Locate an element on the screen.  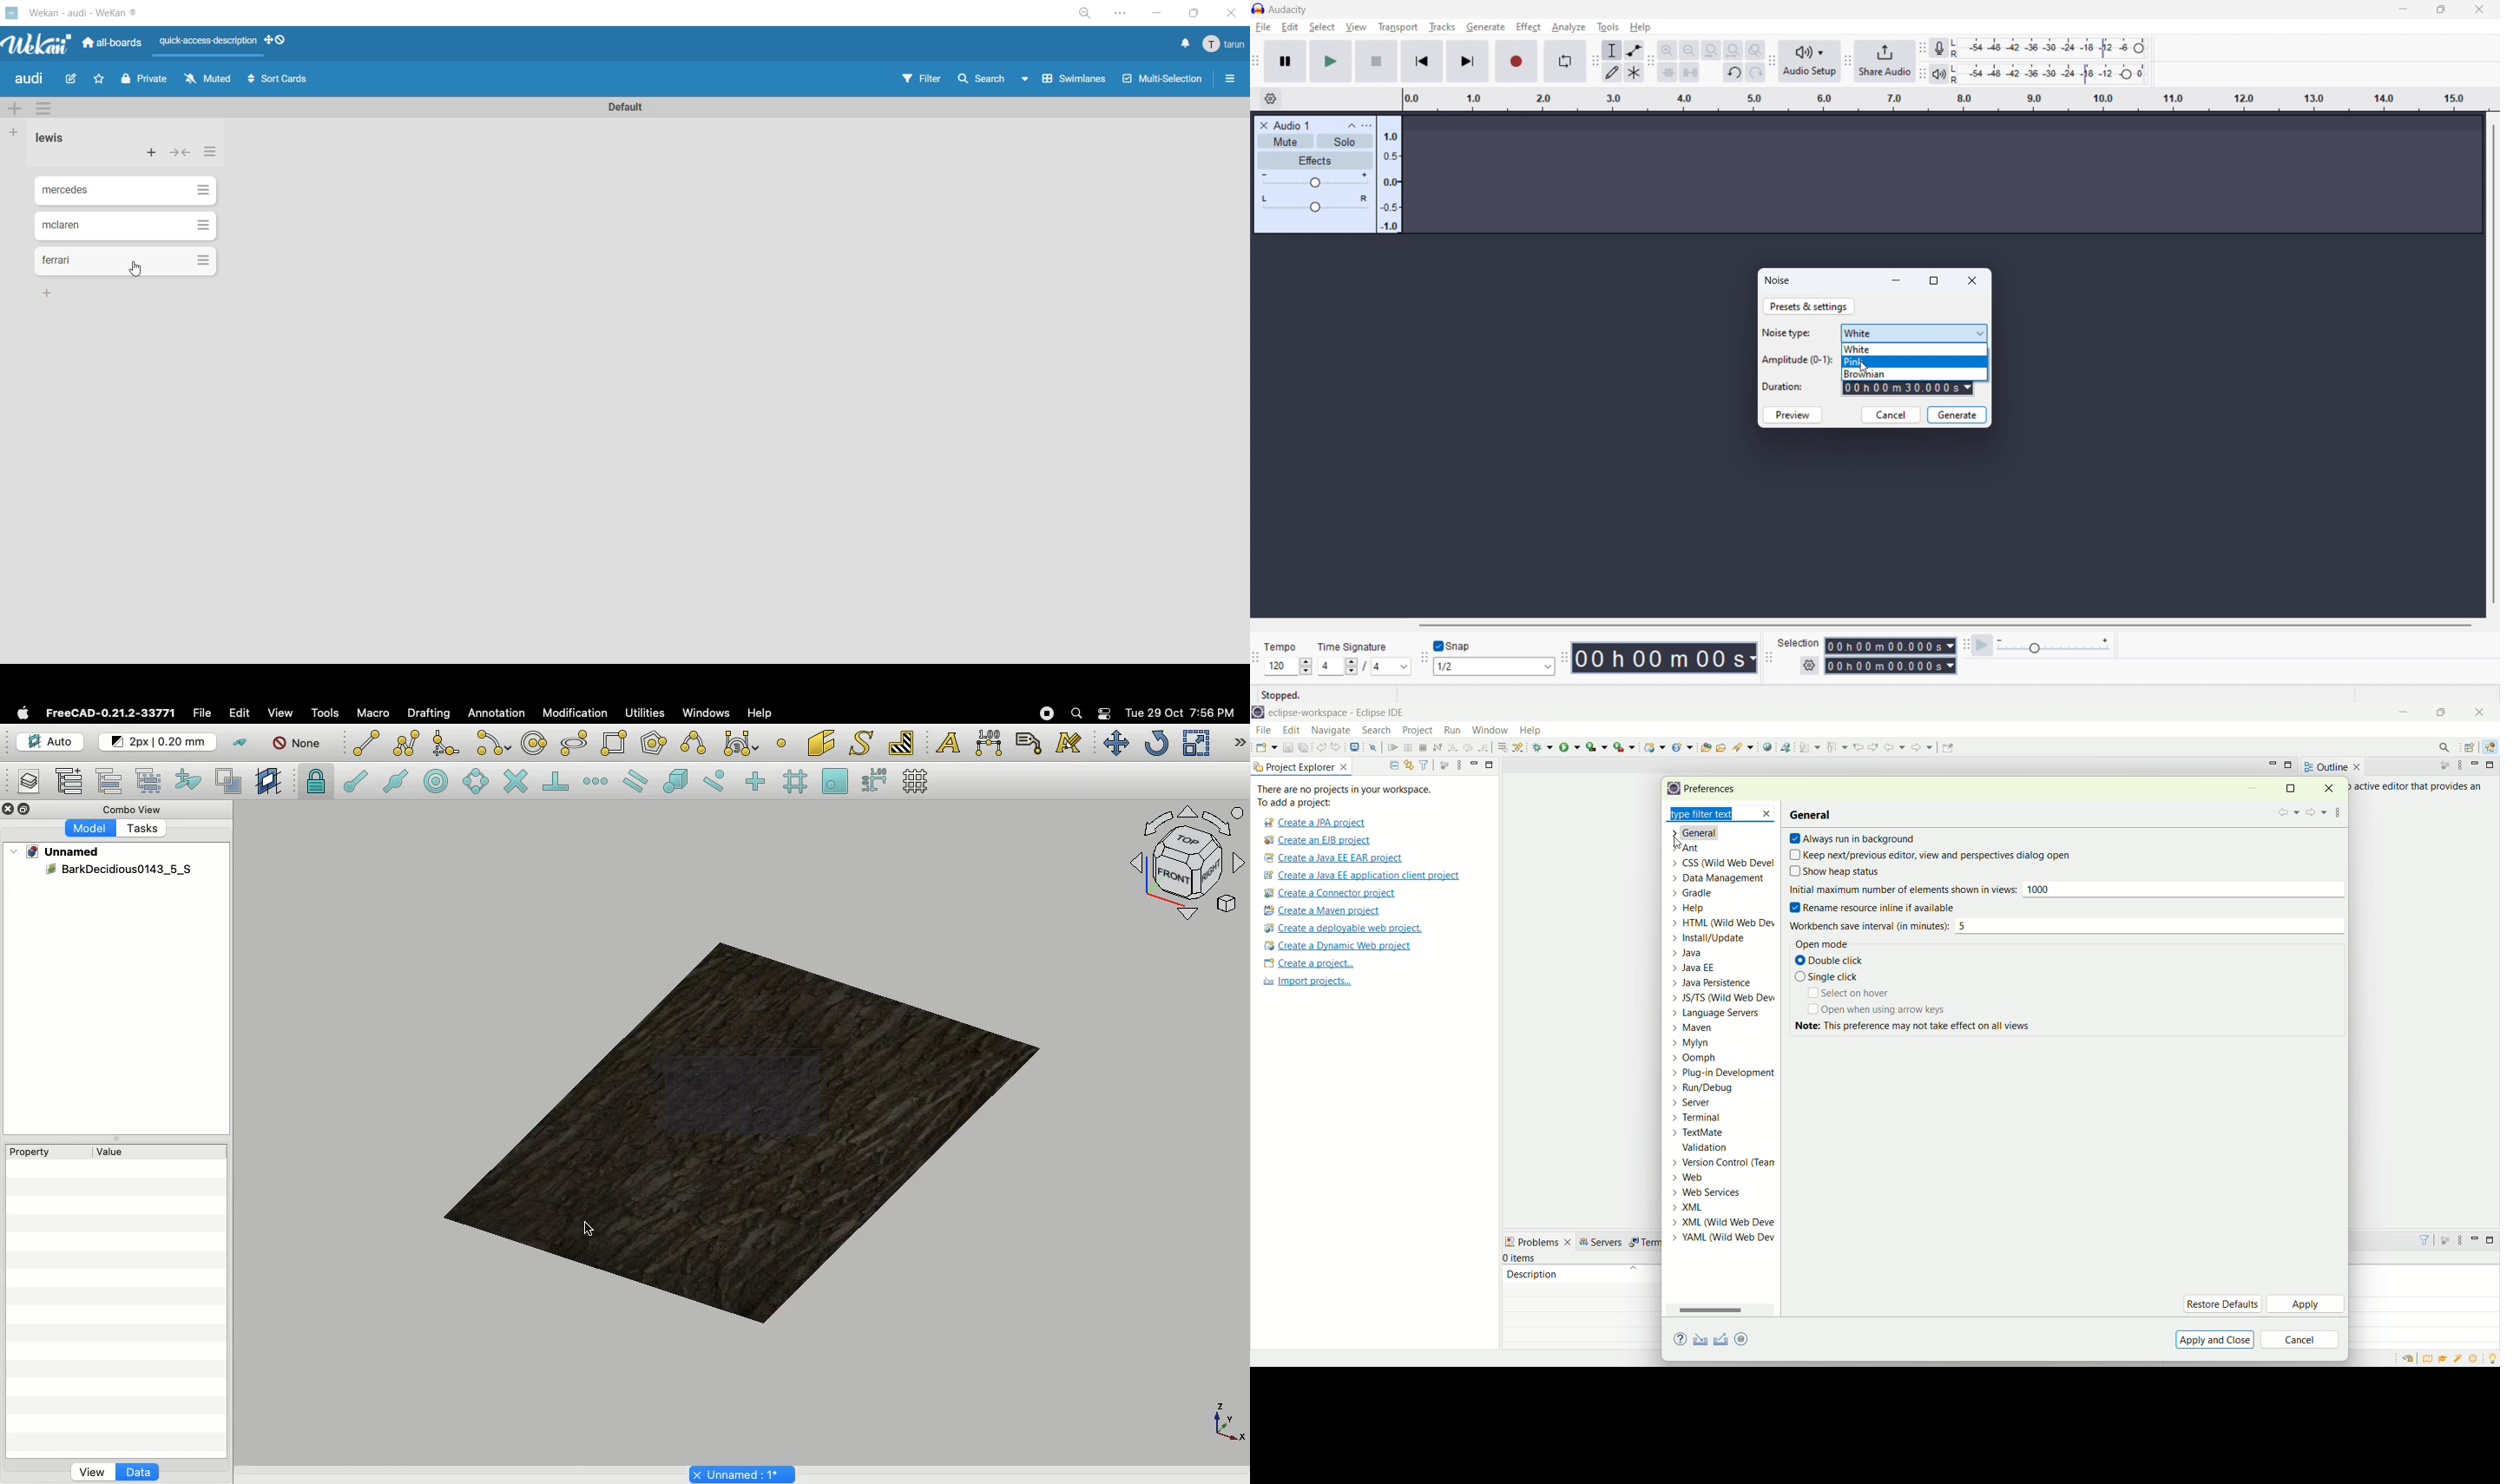
View is located at coordinates (280, 712).